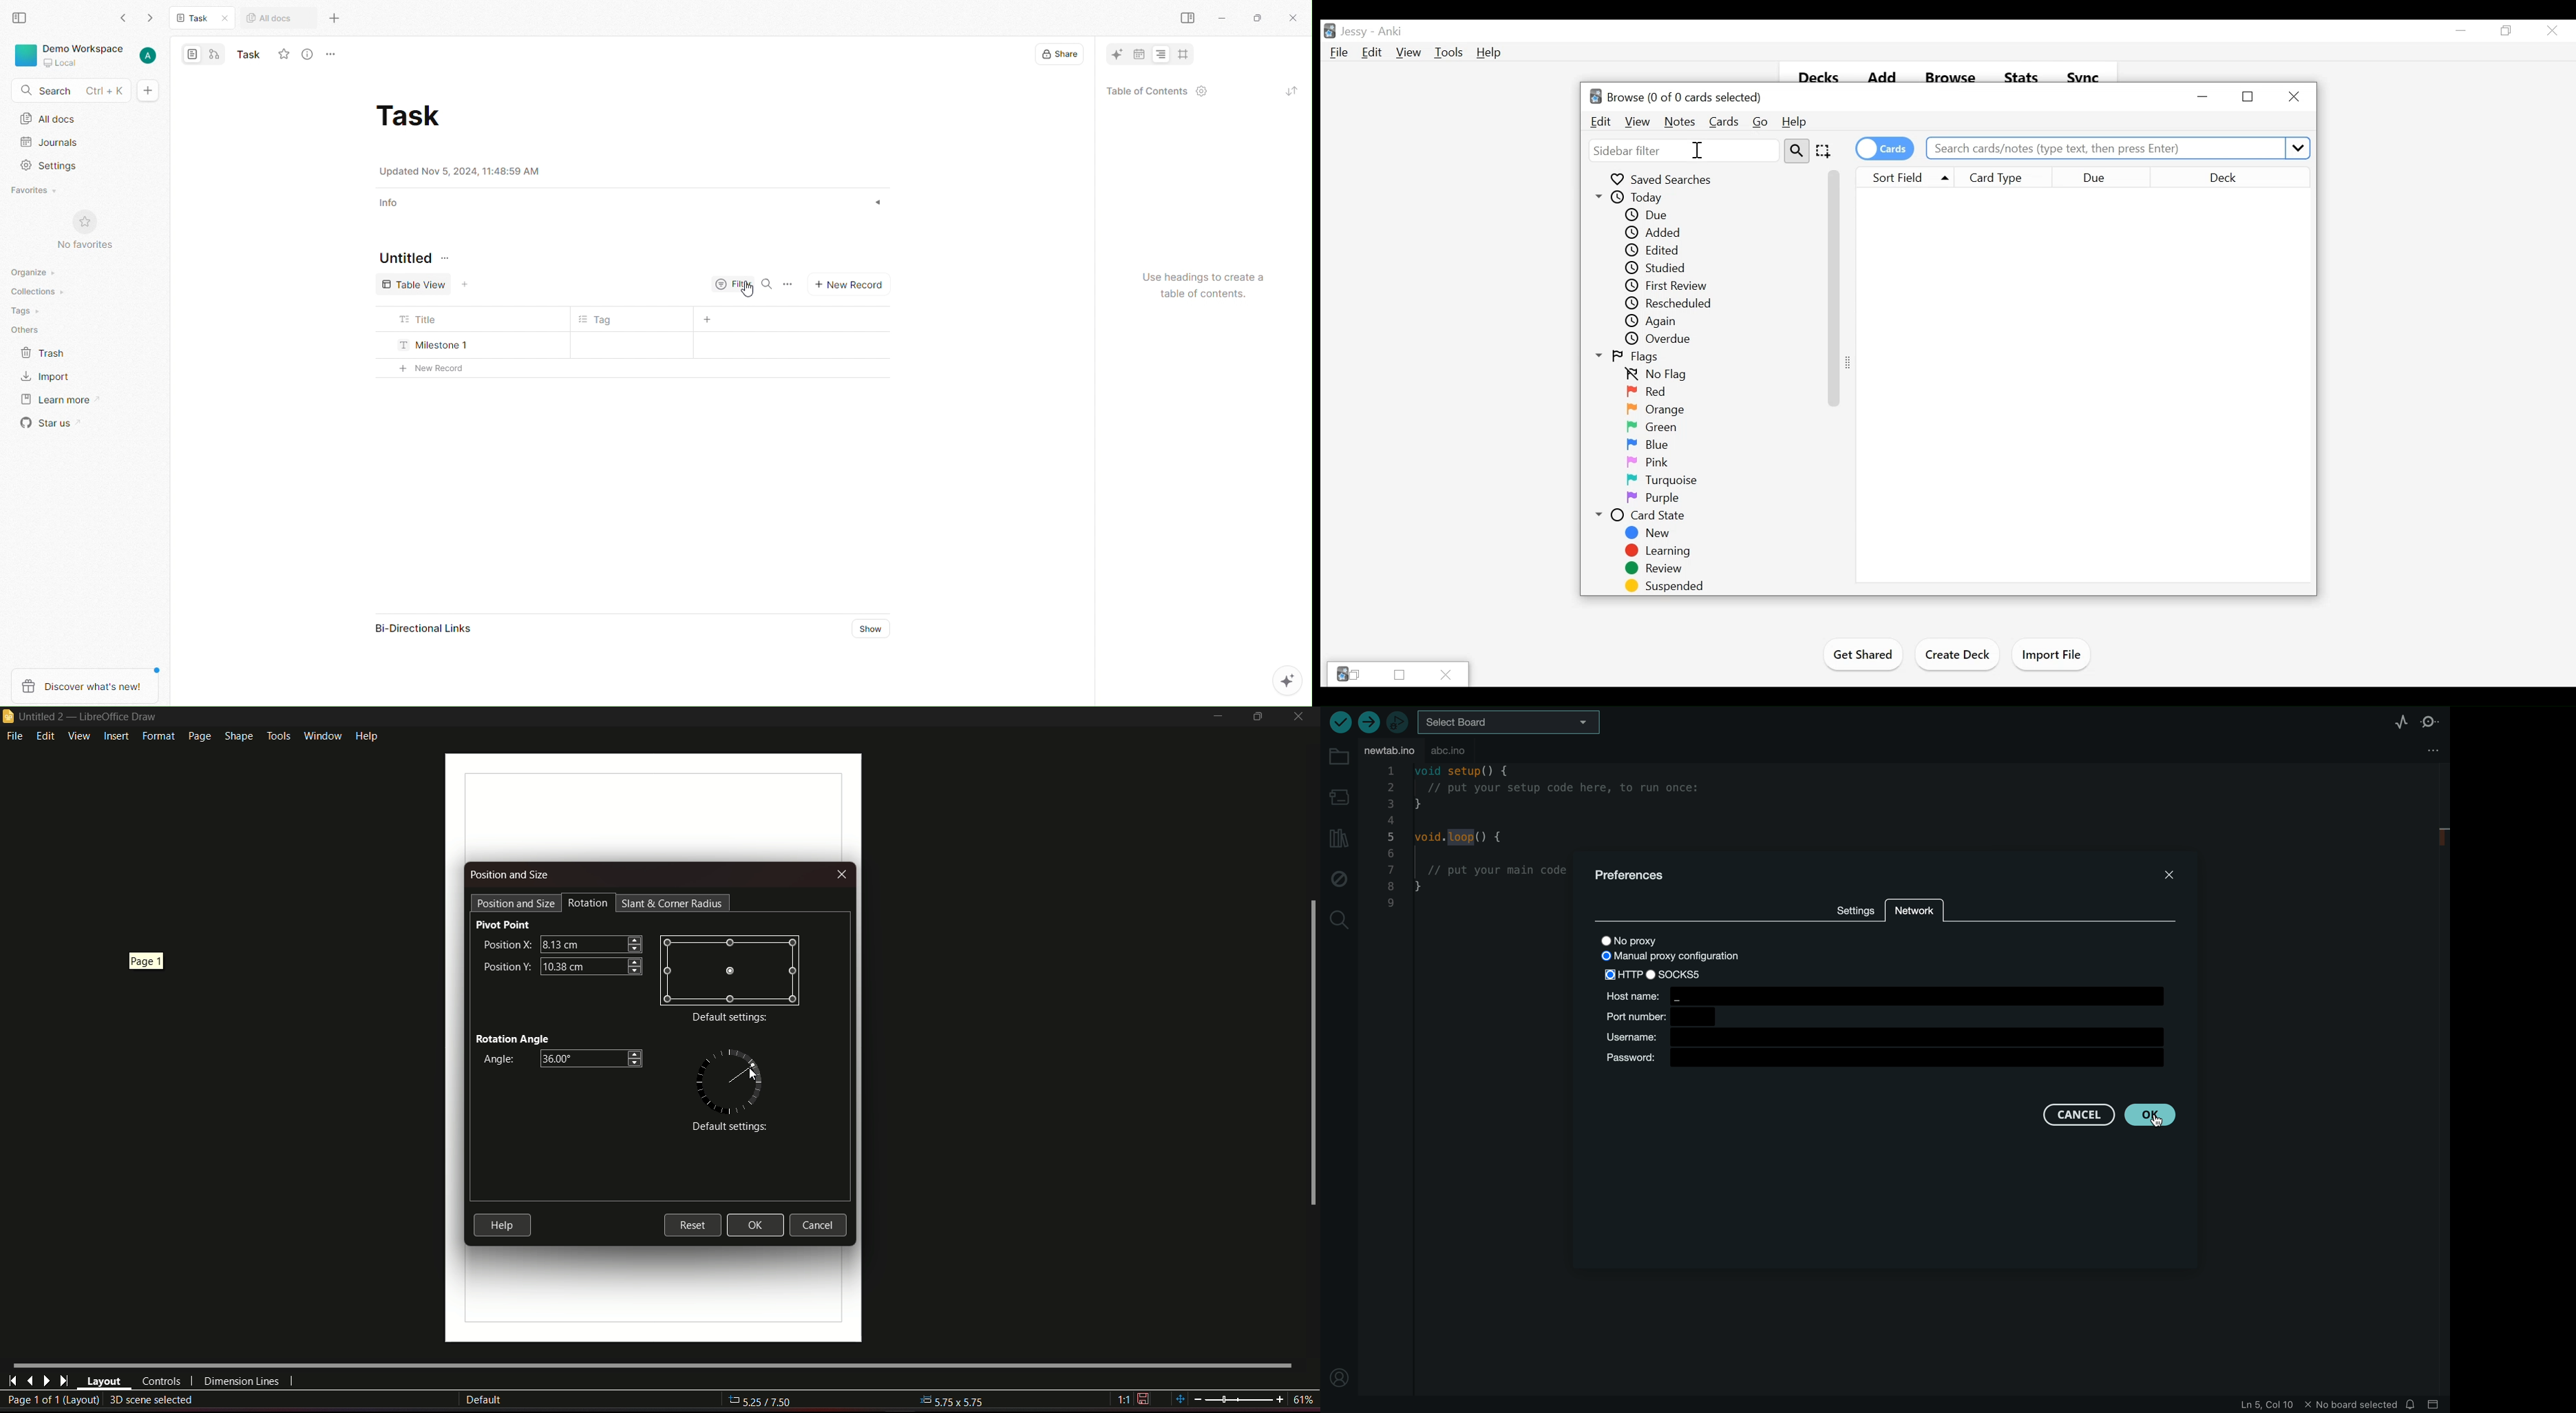  Describe the element at coordinates (1655, 198) in the screenshot. I see `Today` at that location.